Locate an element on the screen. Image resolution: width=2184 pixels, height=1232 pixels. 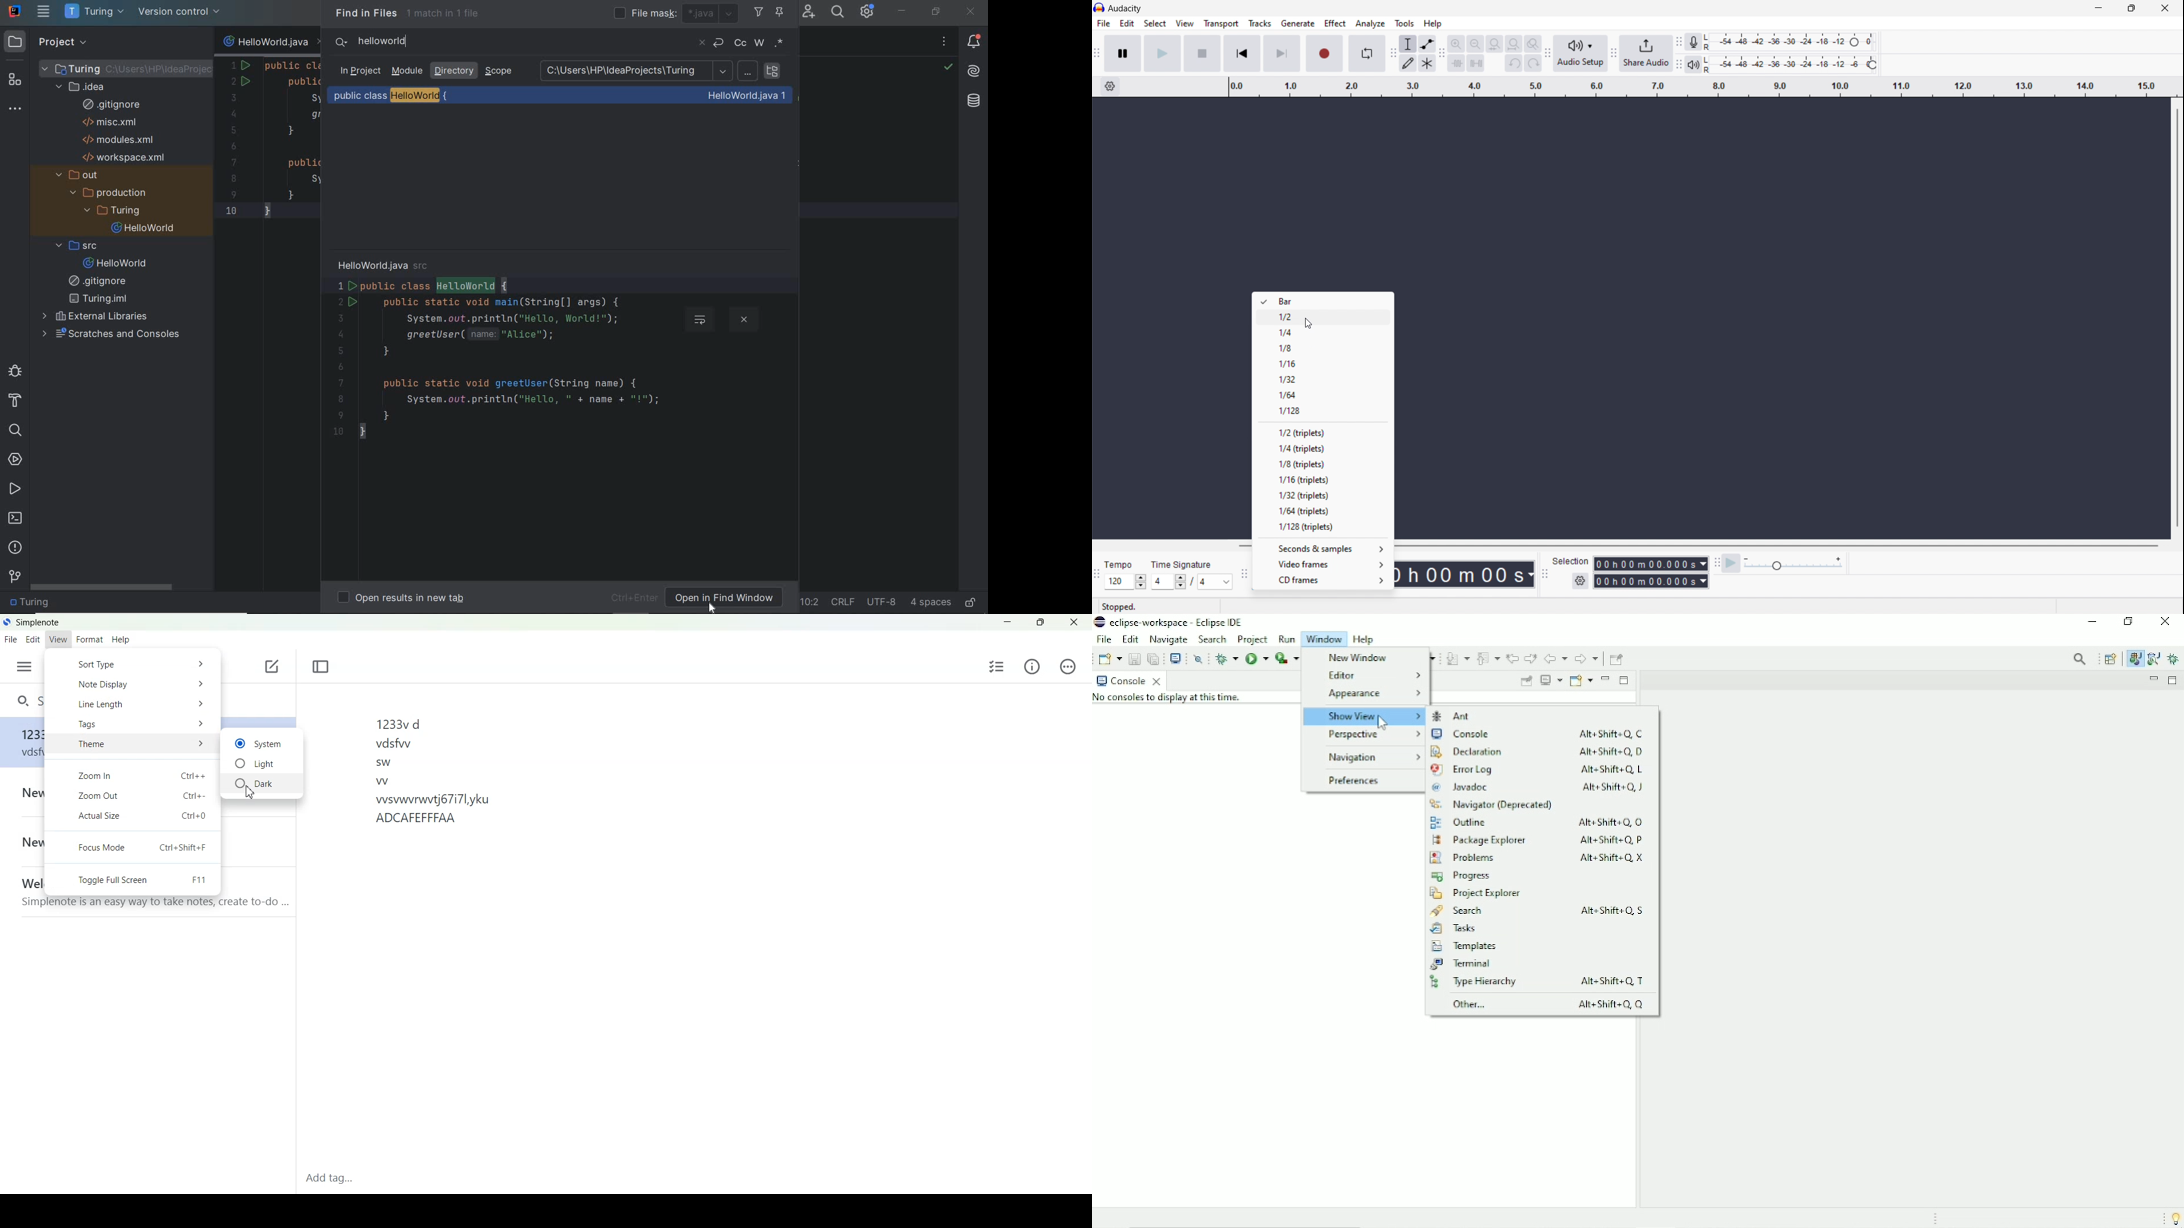
Note File is located at coordinates (24, 843).